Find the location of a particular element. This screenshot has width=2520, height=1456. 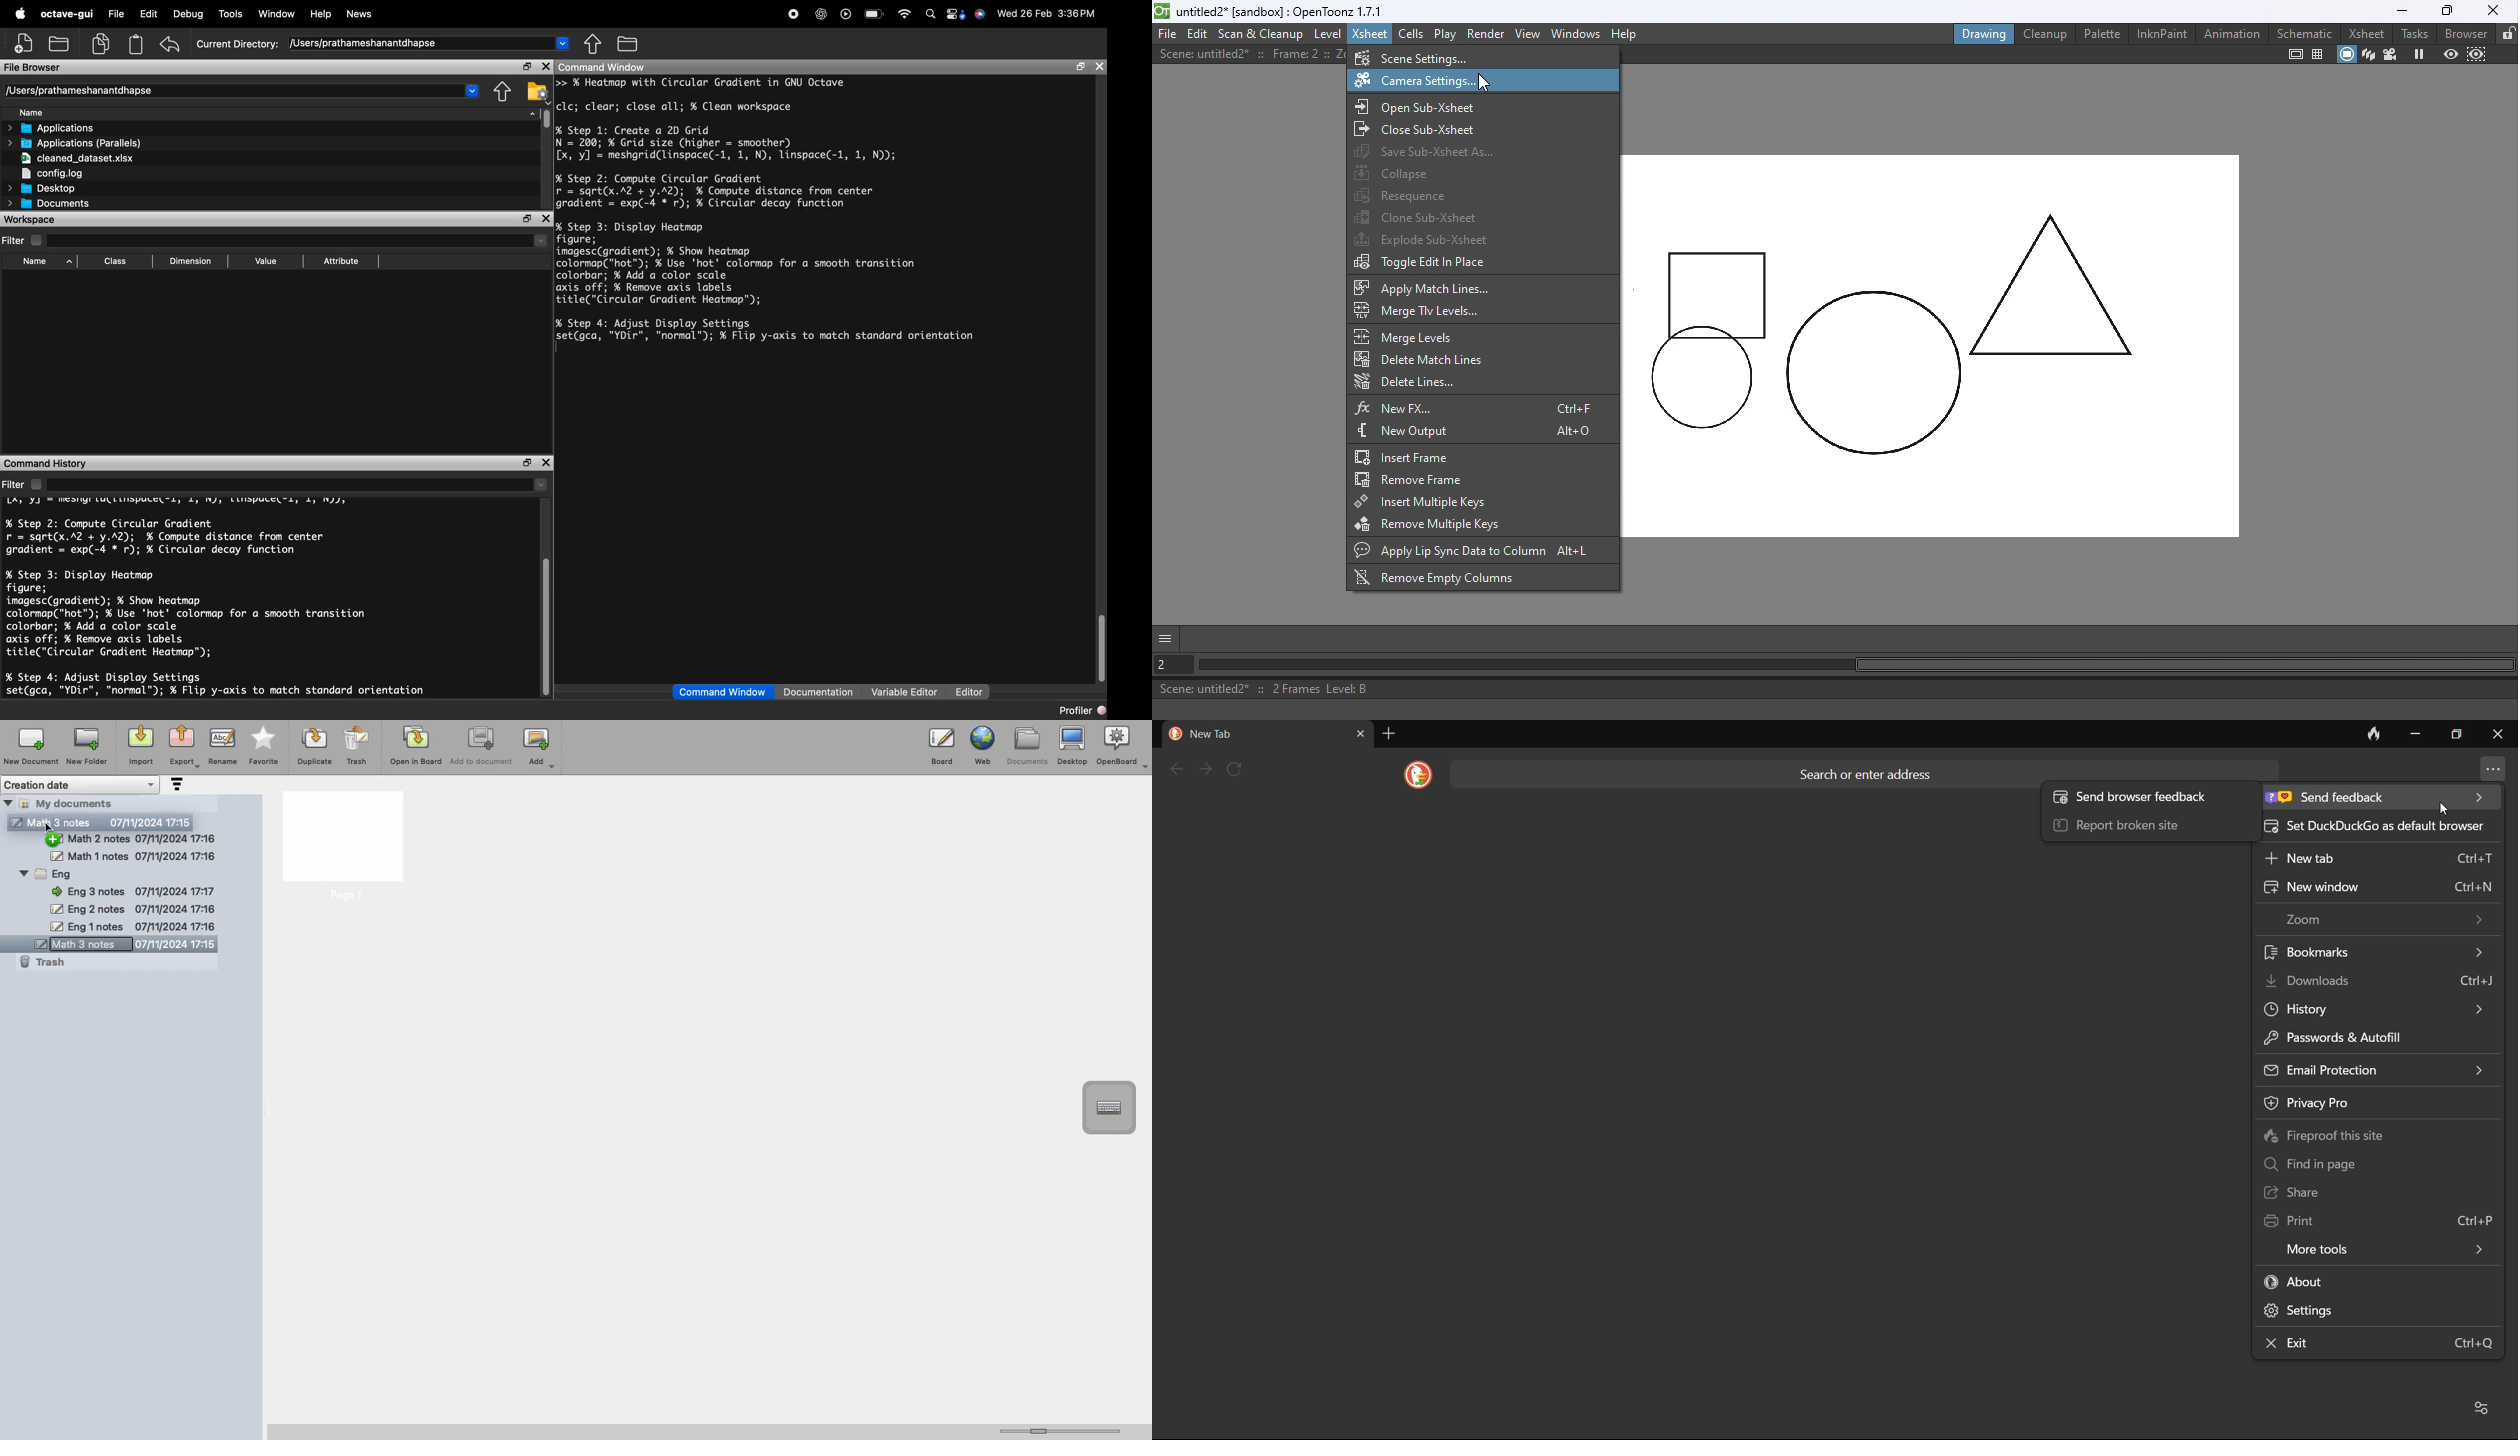

refresh is located at coordinates (1240, 769).